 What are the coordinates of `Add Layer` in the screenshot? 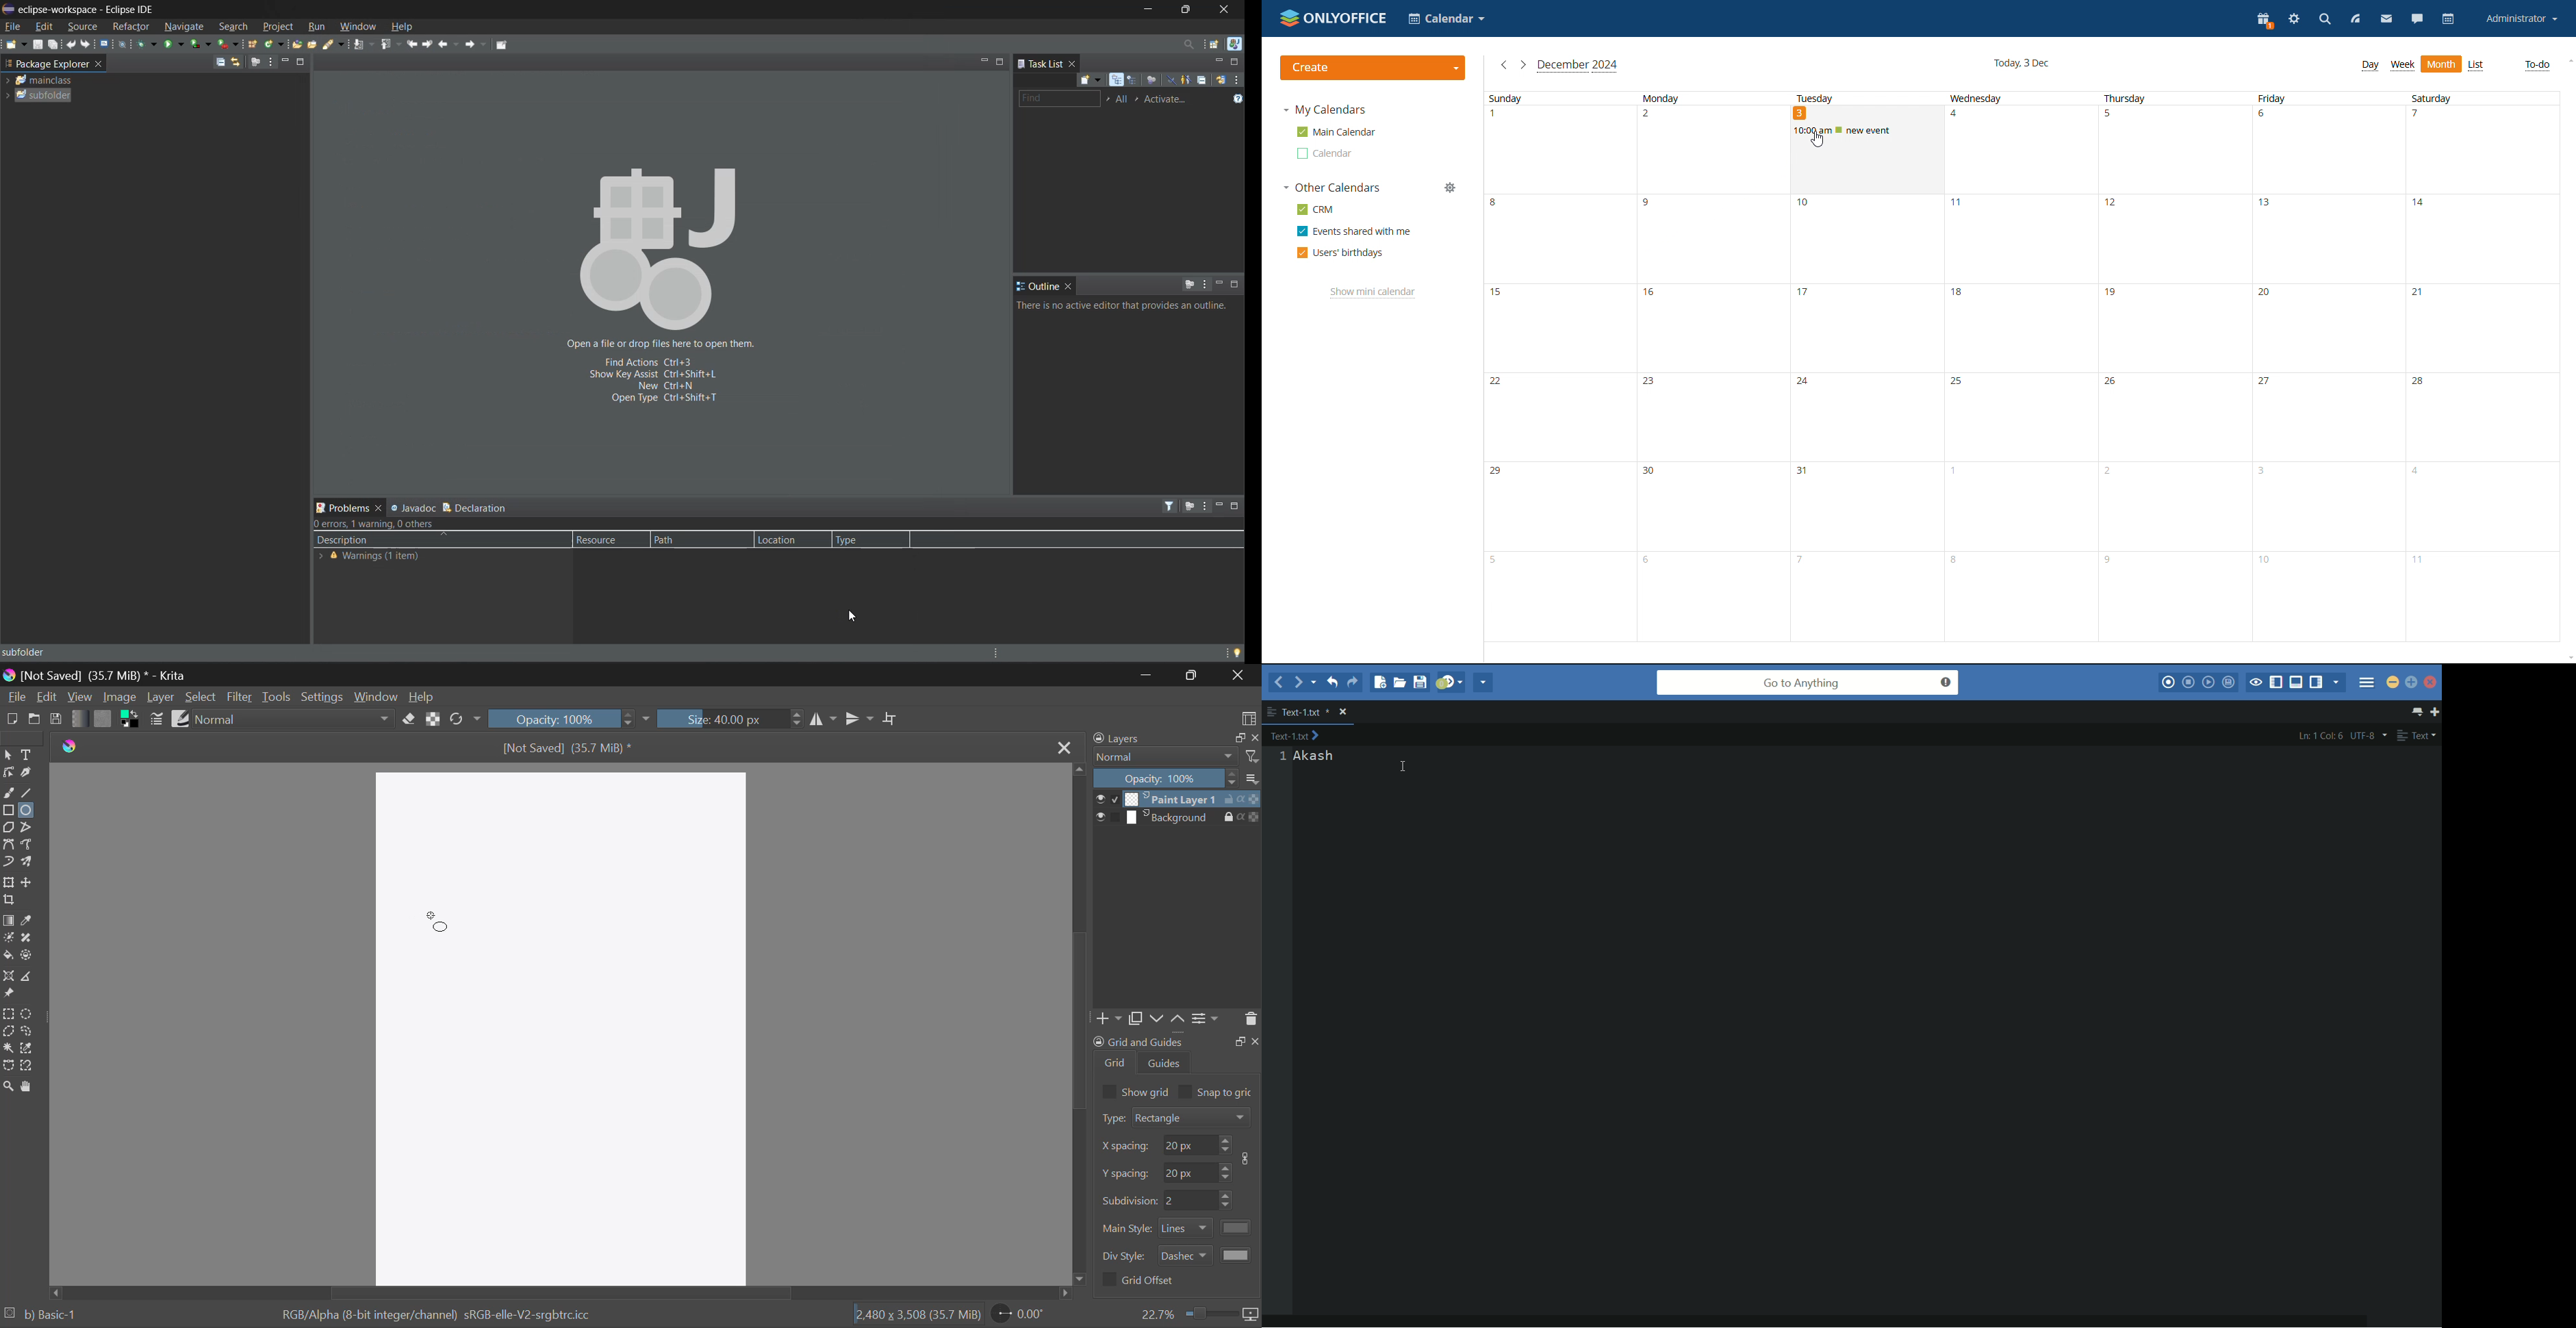 It's located at (1111, 1020).